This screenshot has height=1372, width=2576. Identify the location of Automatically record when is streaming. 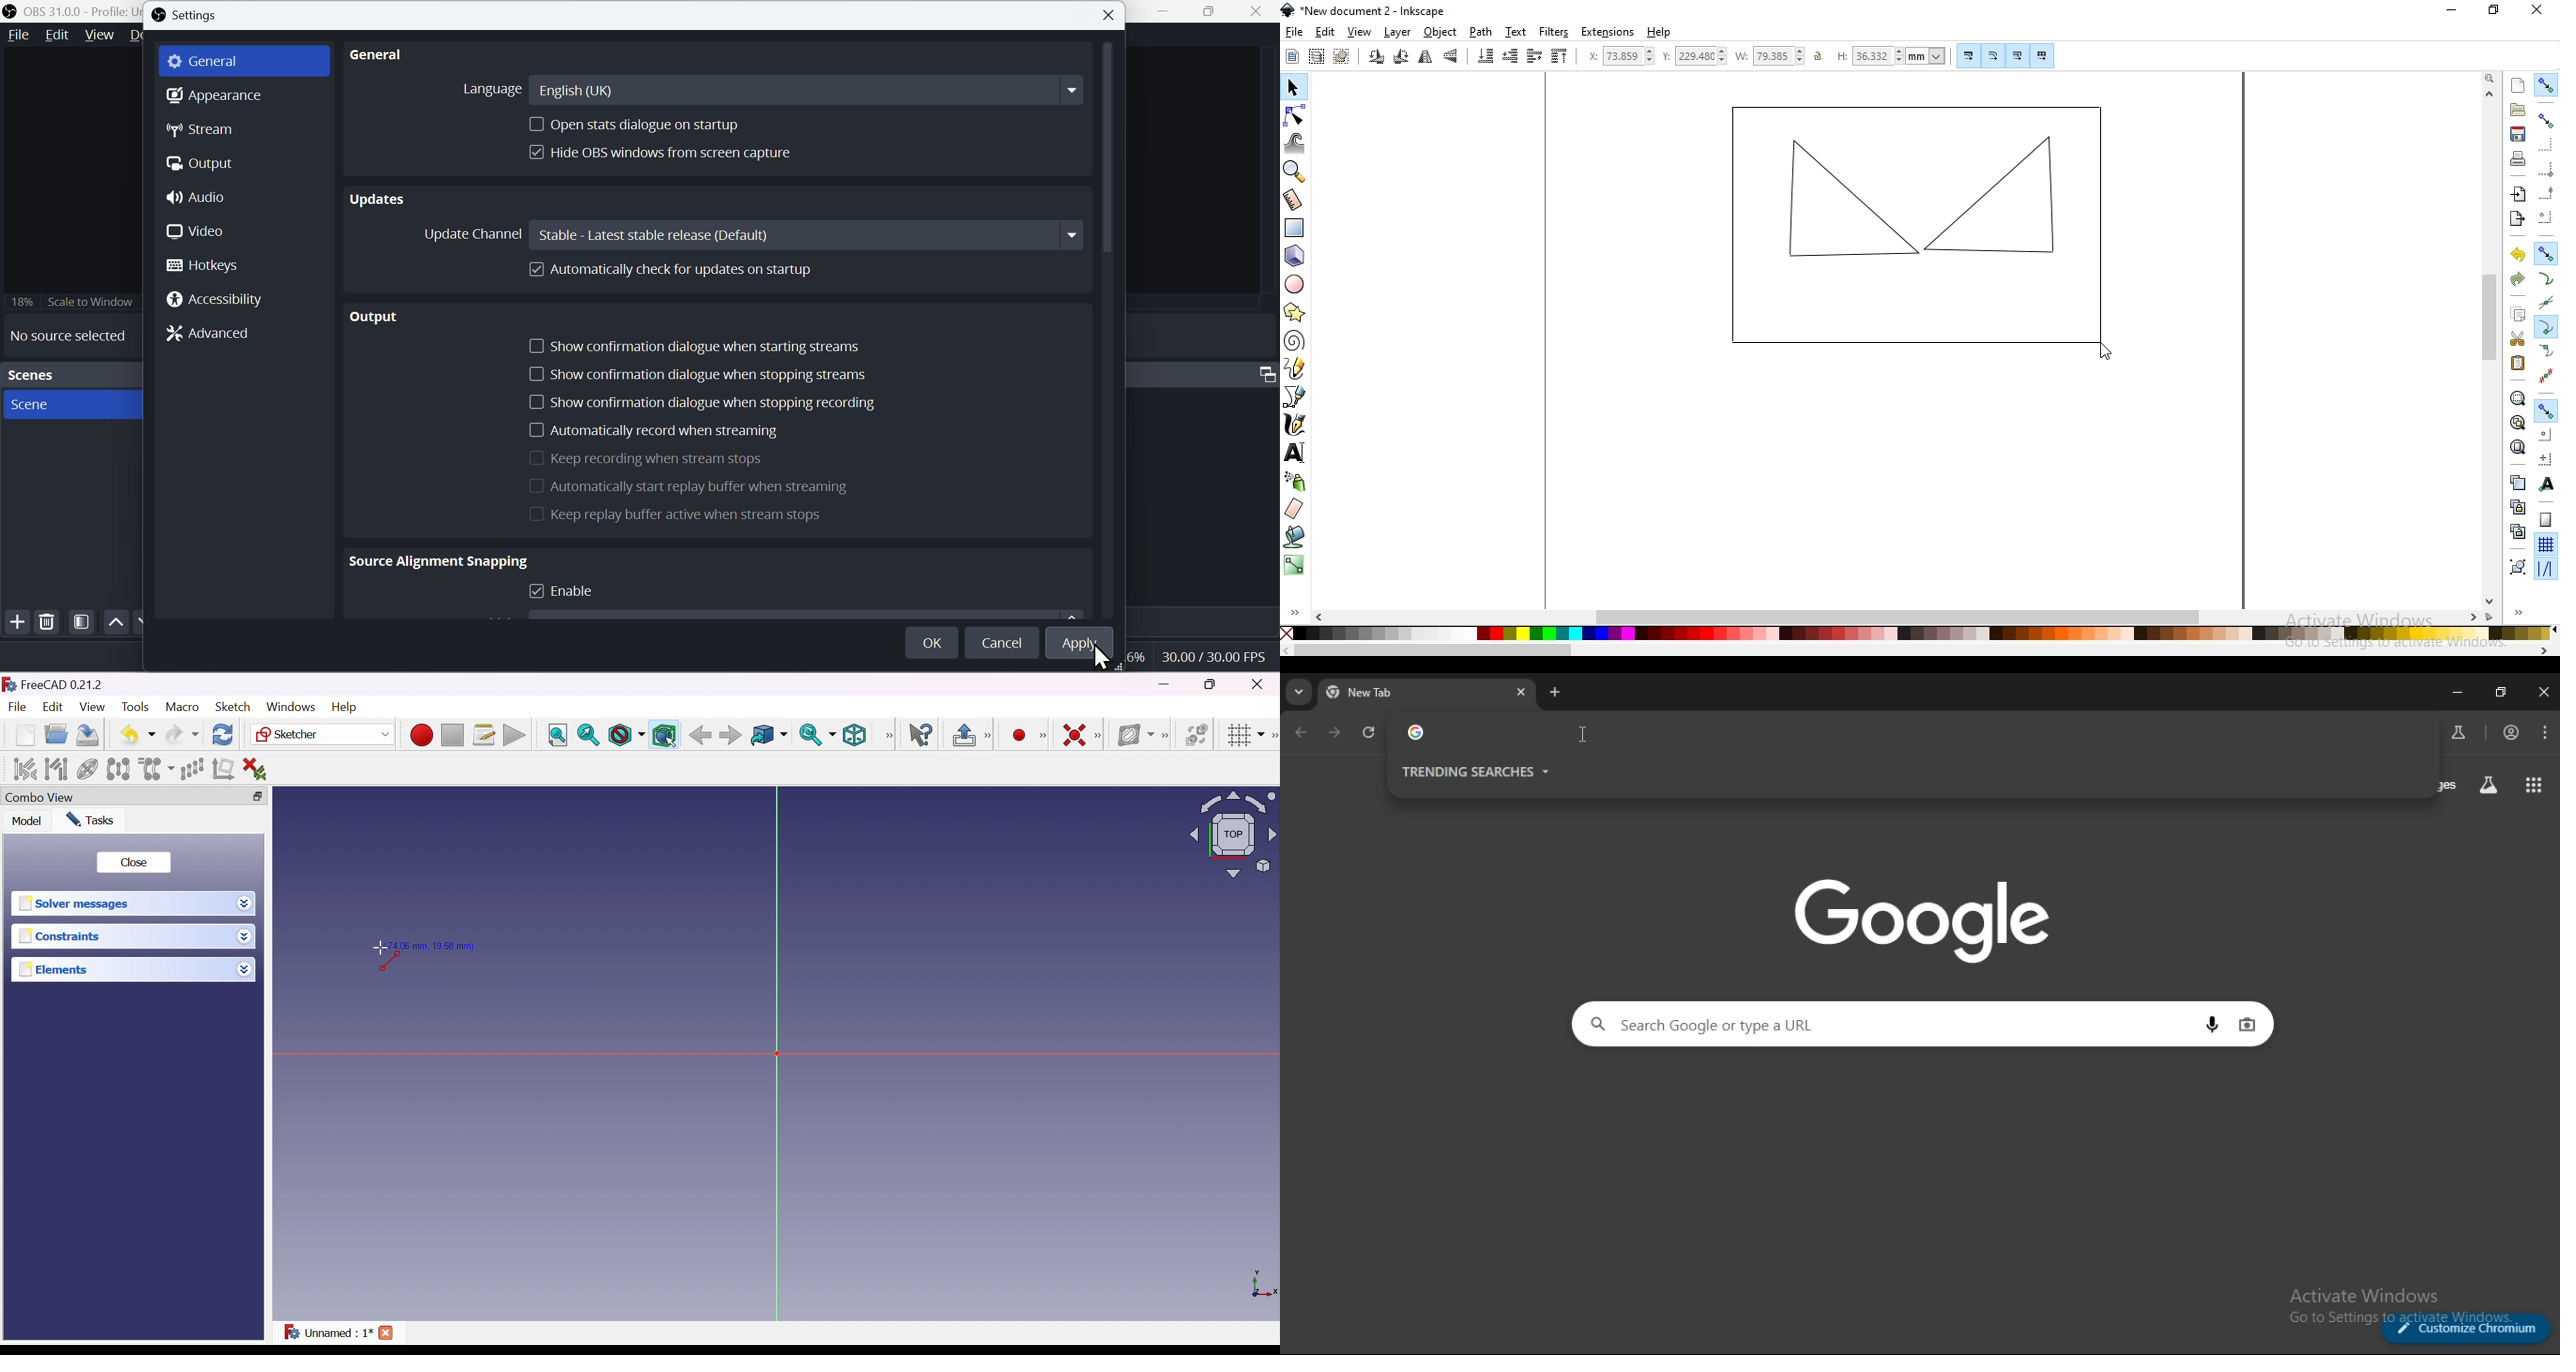
(650, 432).